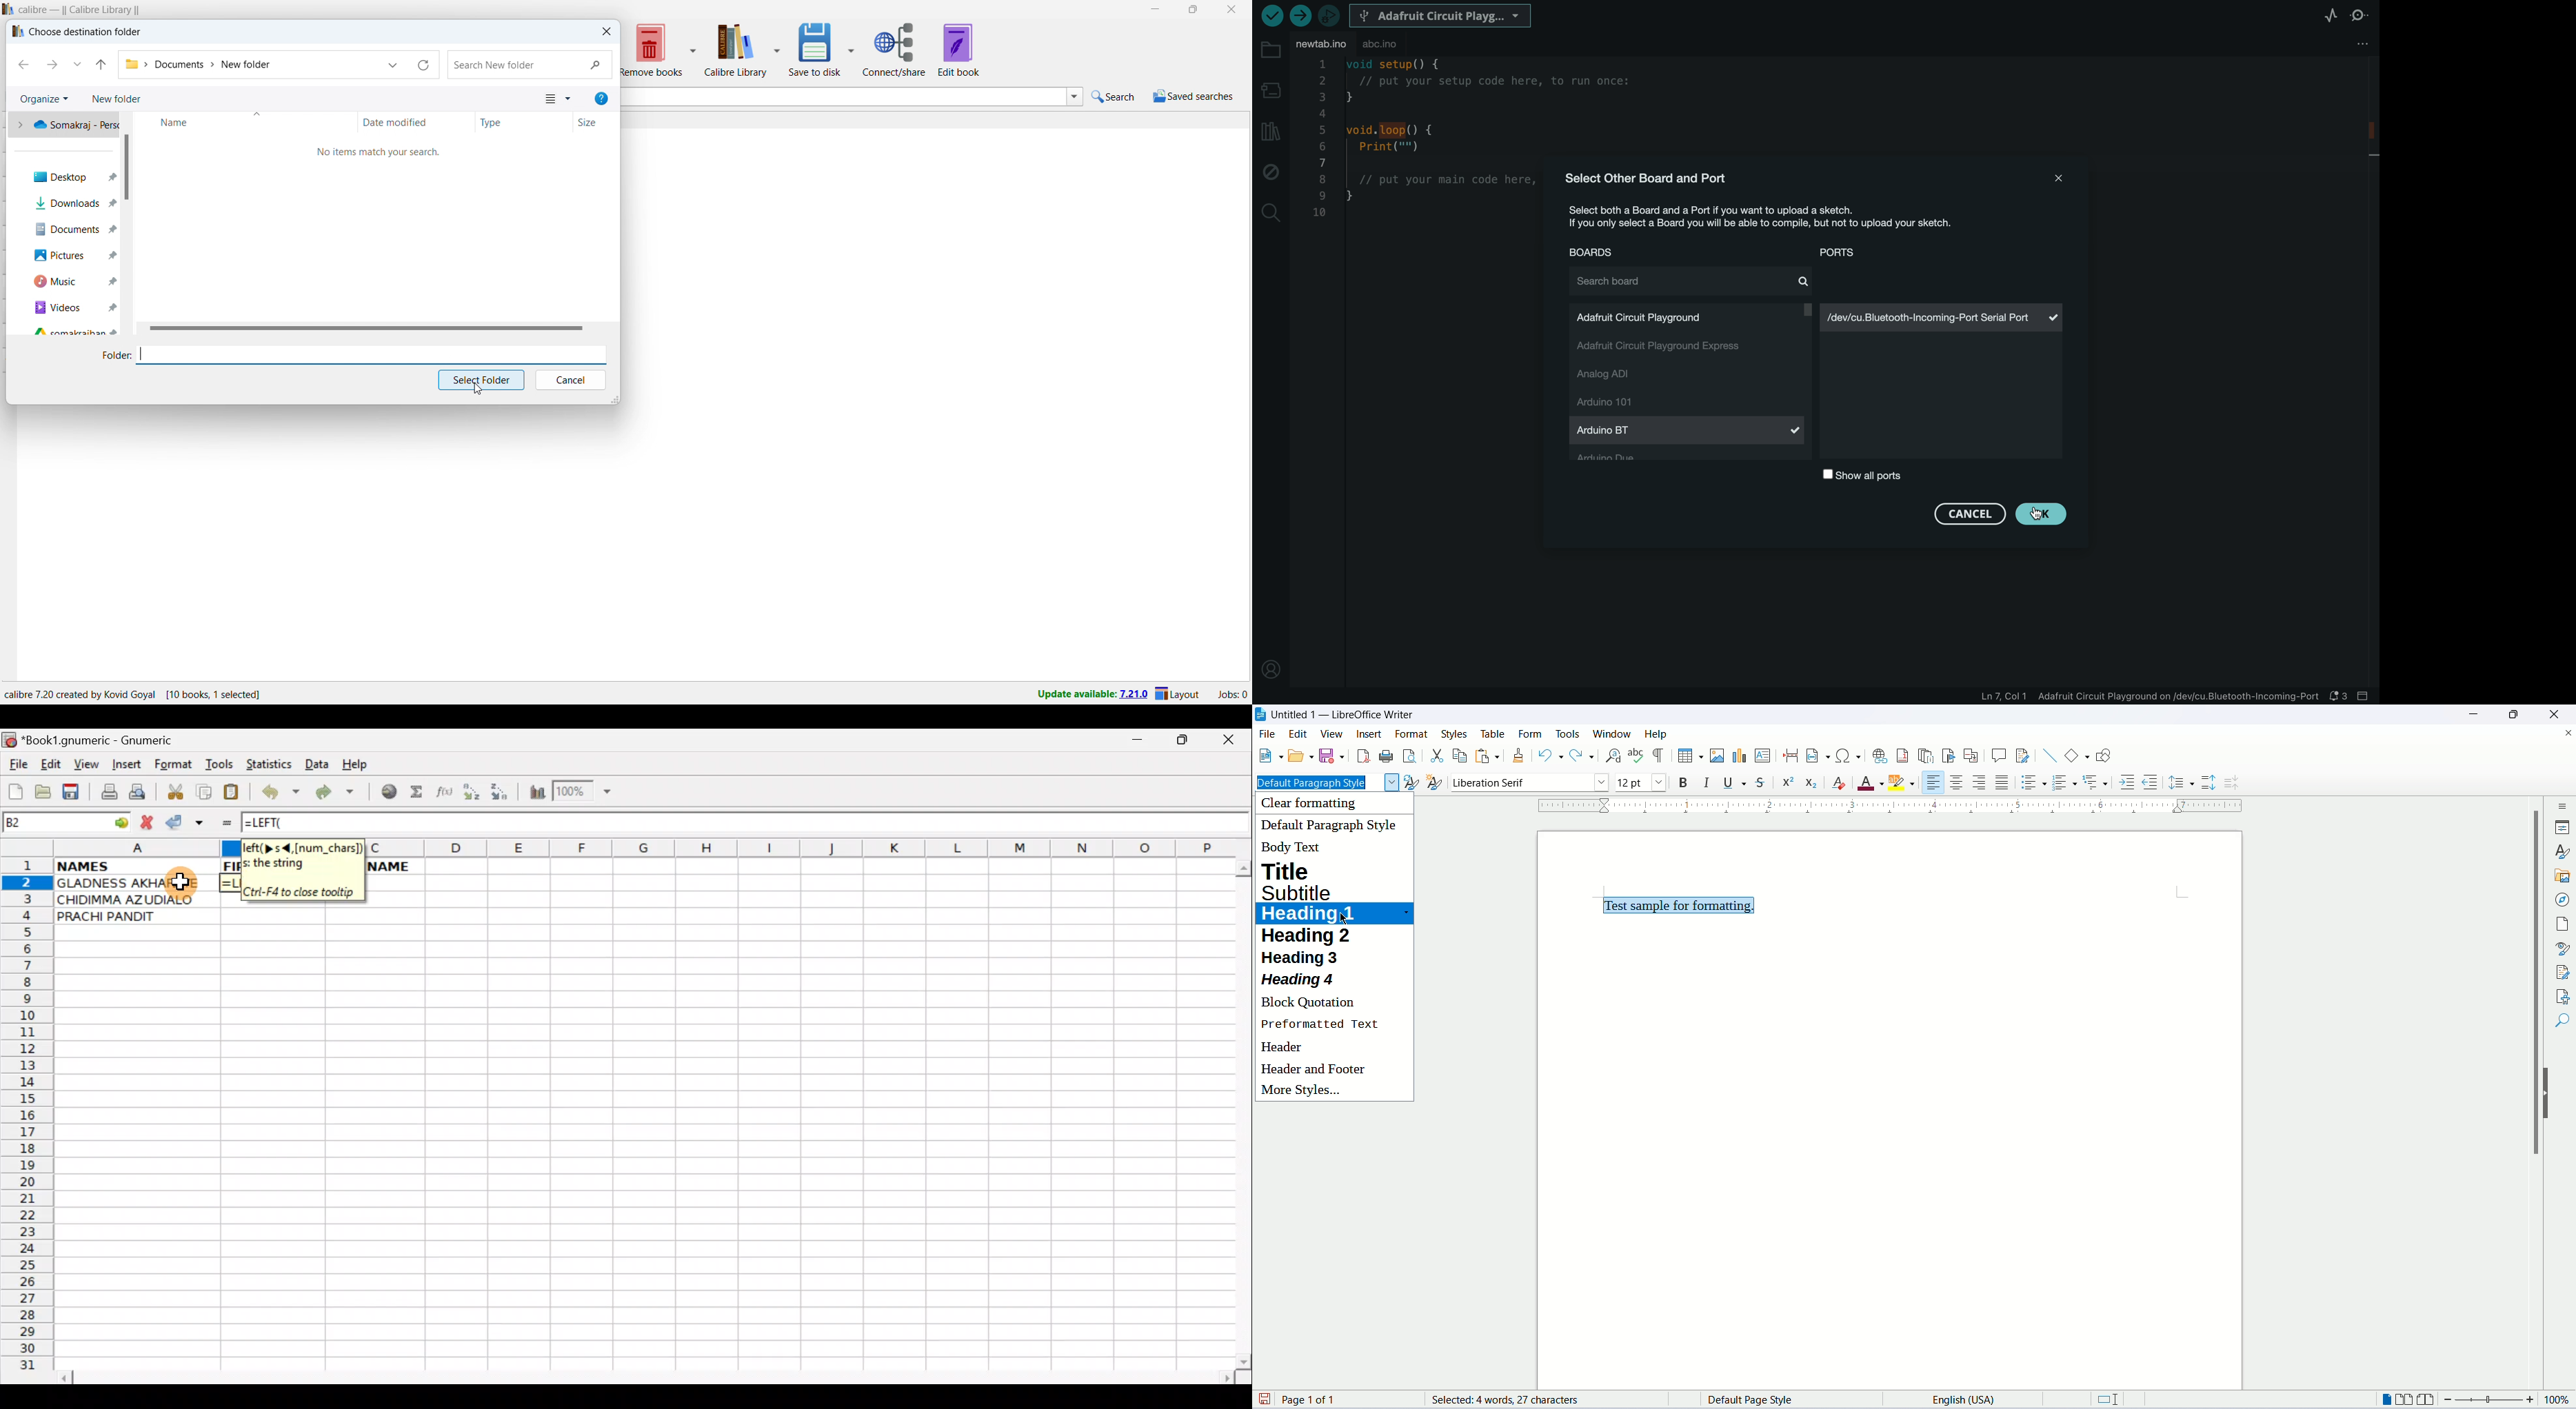 This screenshot has height=1428, width=2576. Describe the element at coordinates (1738, 756) in the screenshot. I see `insert chart` at that location.